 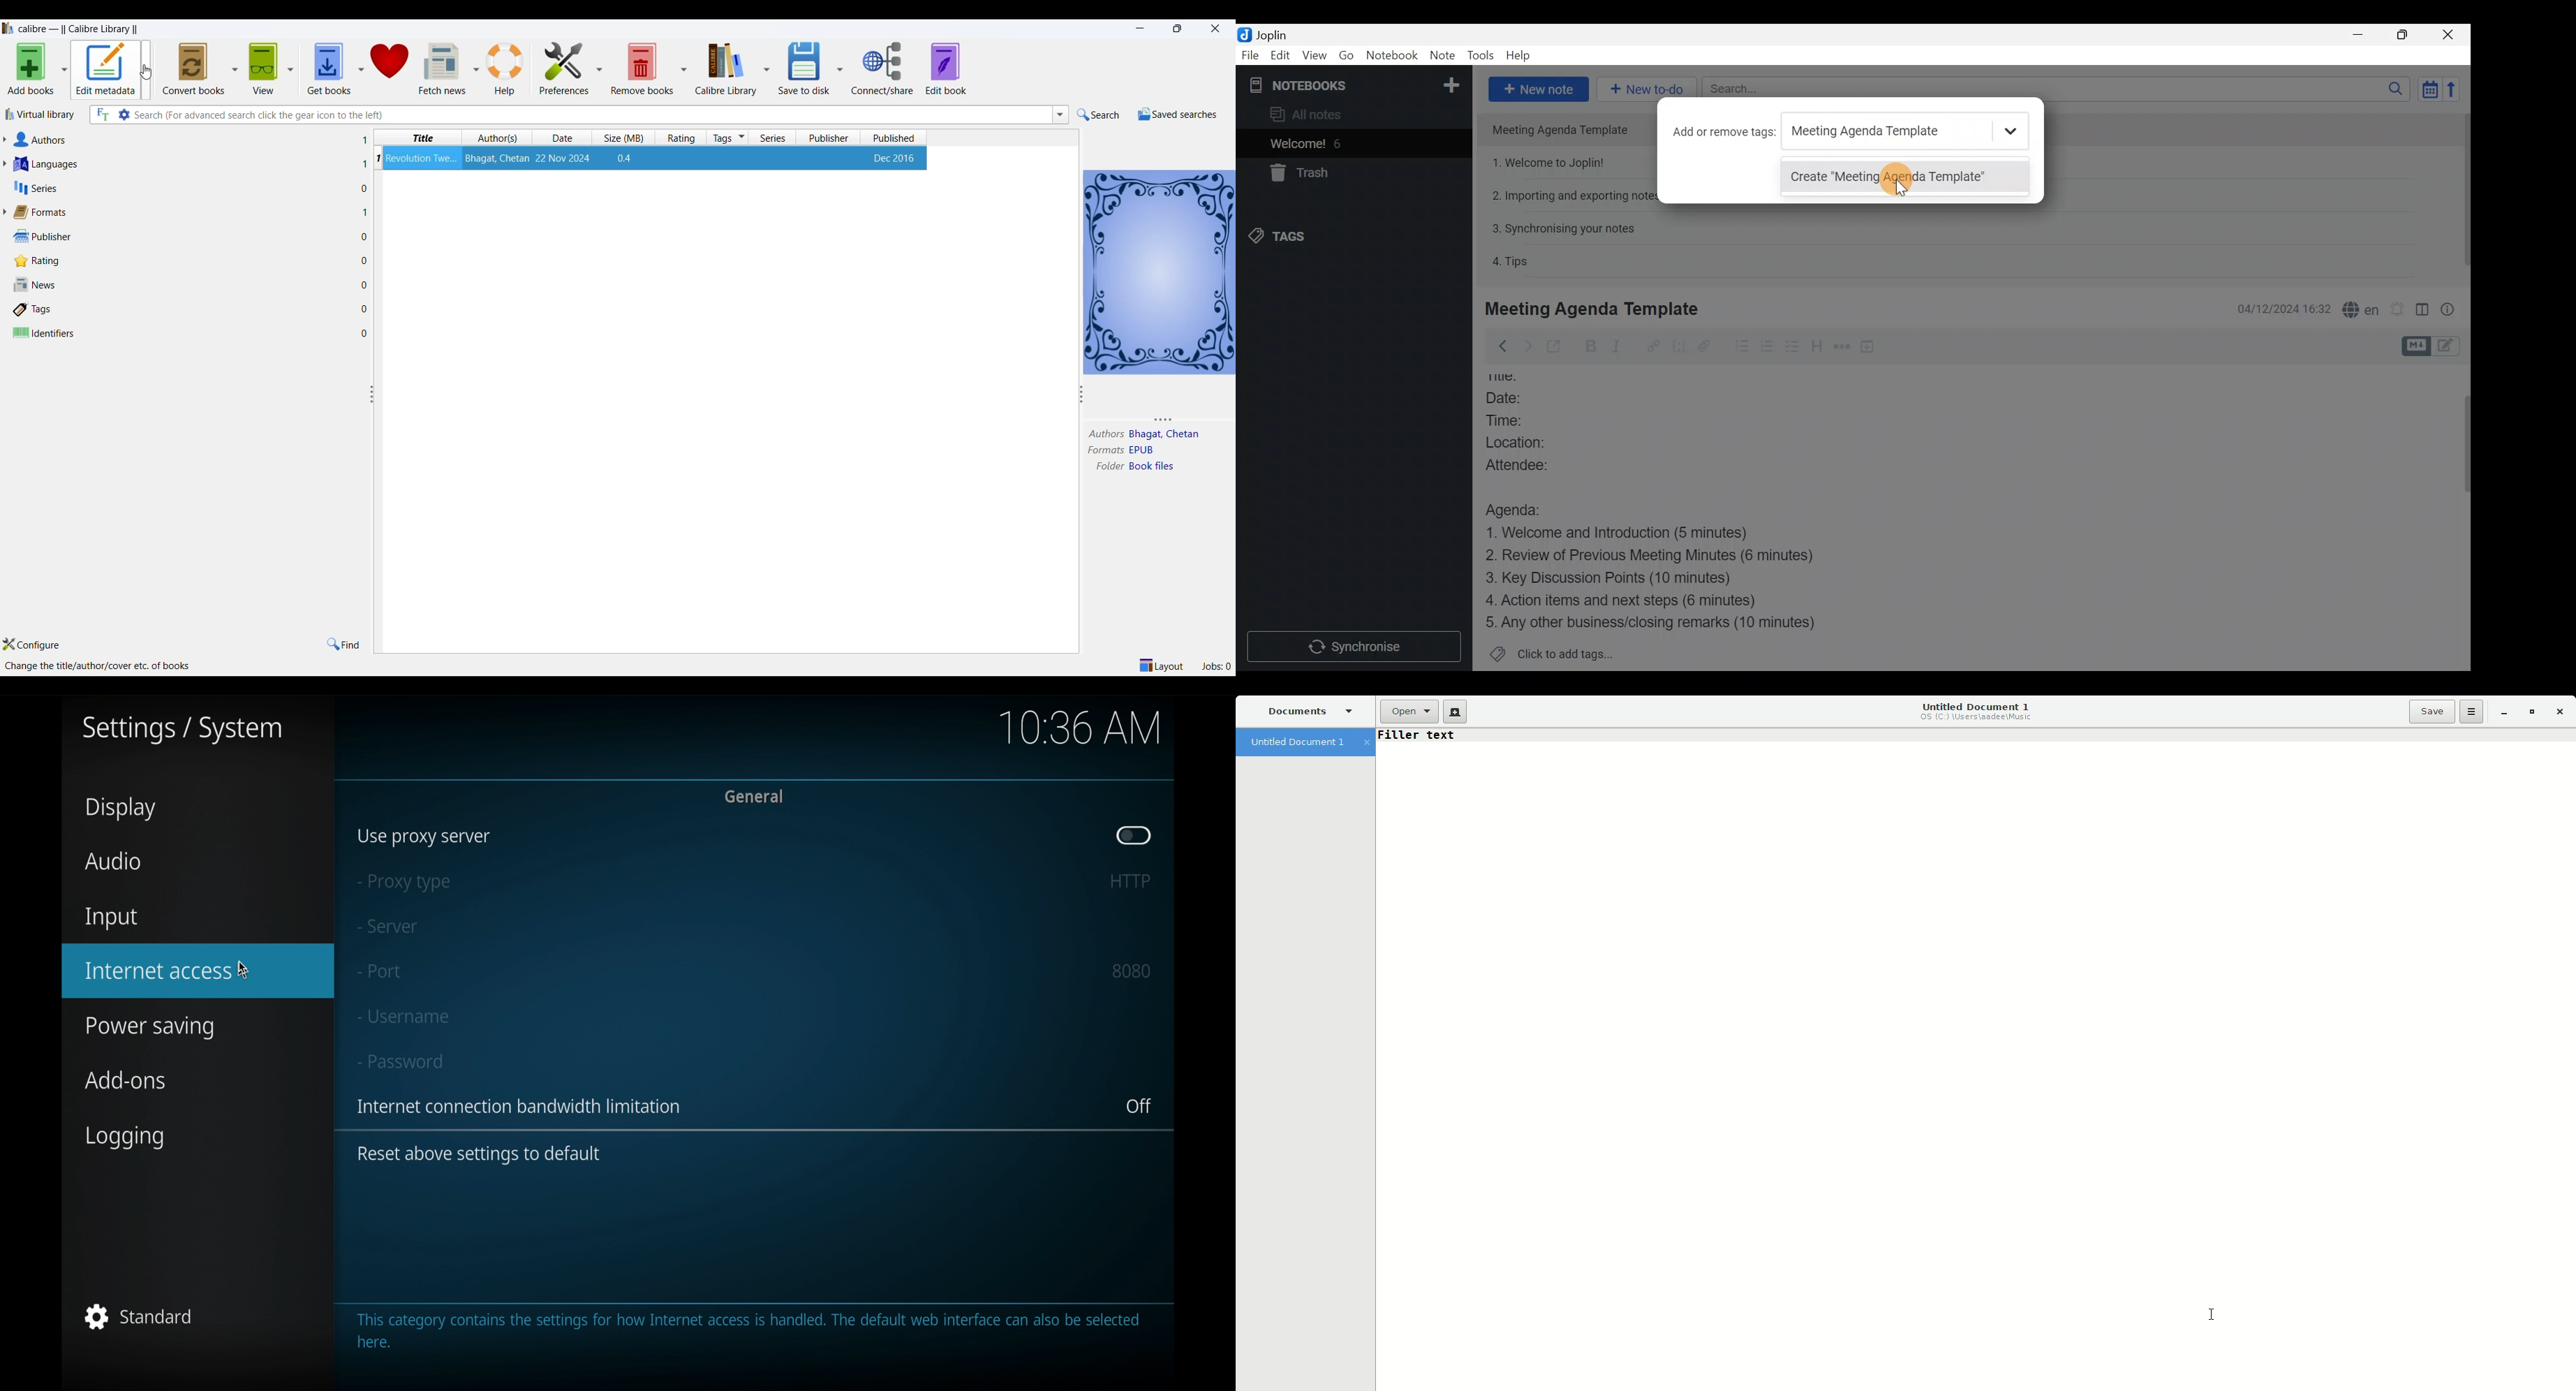 What do you see at coordinates (1576, 196) in the screenshot?
I see `2. Importing and exporting notes` at bounding box center [1576, 196].